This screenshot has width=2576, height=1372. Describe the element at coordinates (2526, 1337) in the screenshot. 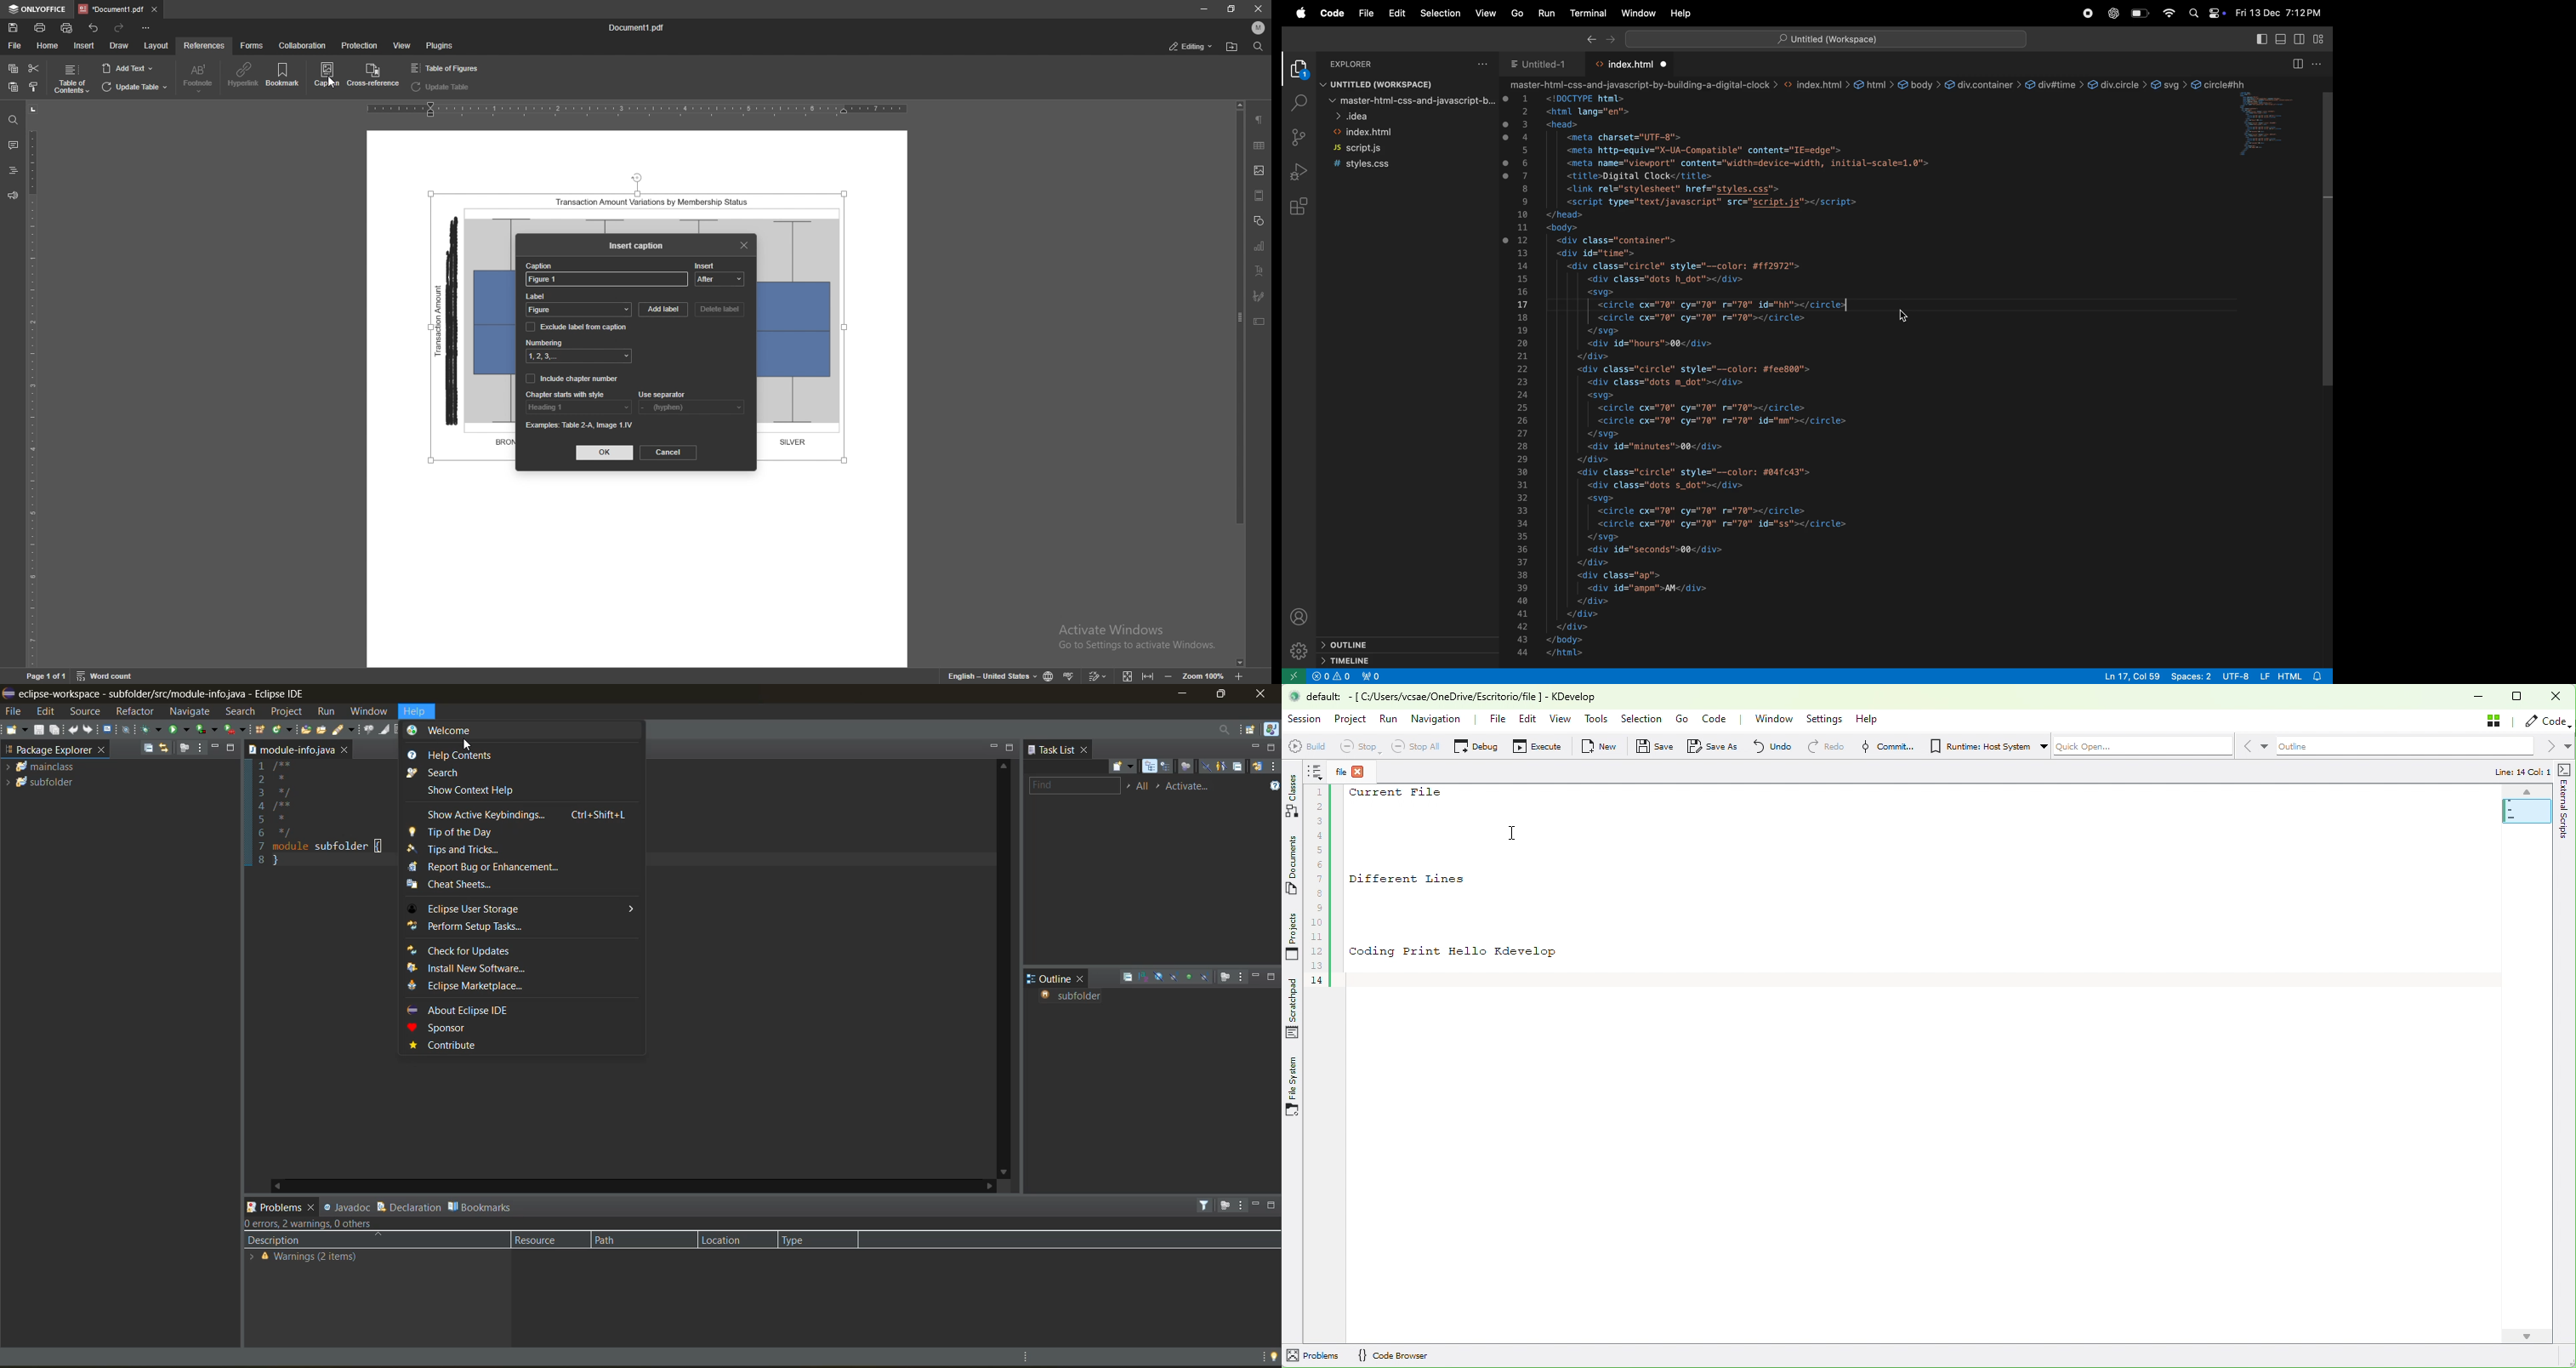

I see `down` at that location.